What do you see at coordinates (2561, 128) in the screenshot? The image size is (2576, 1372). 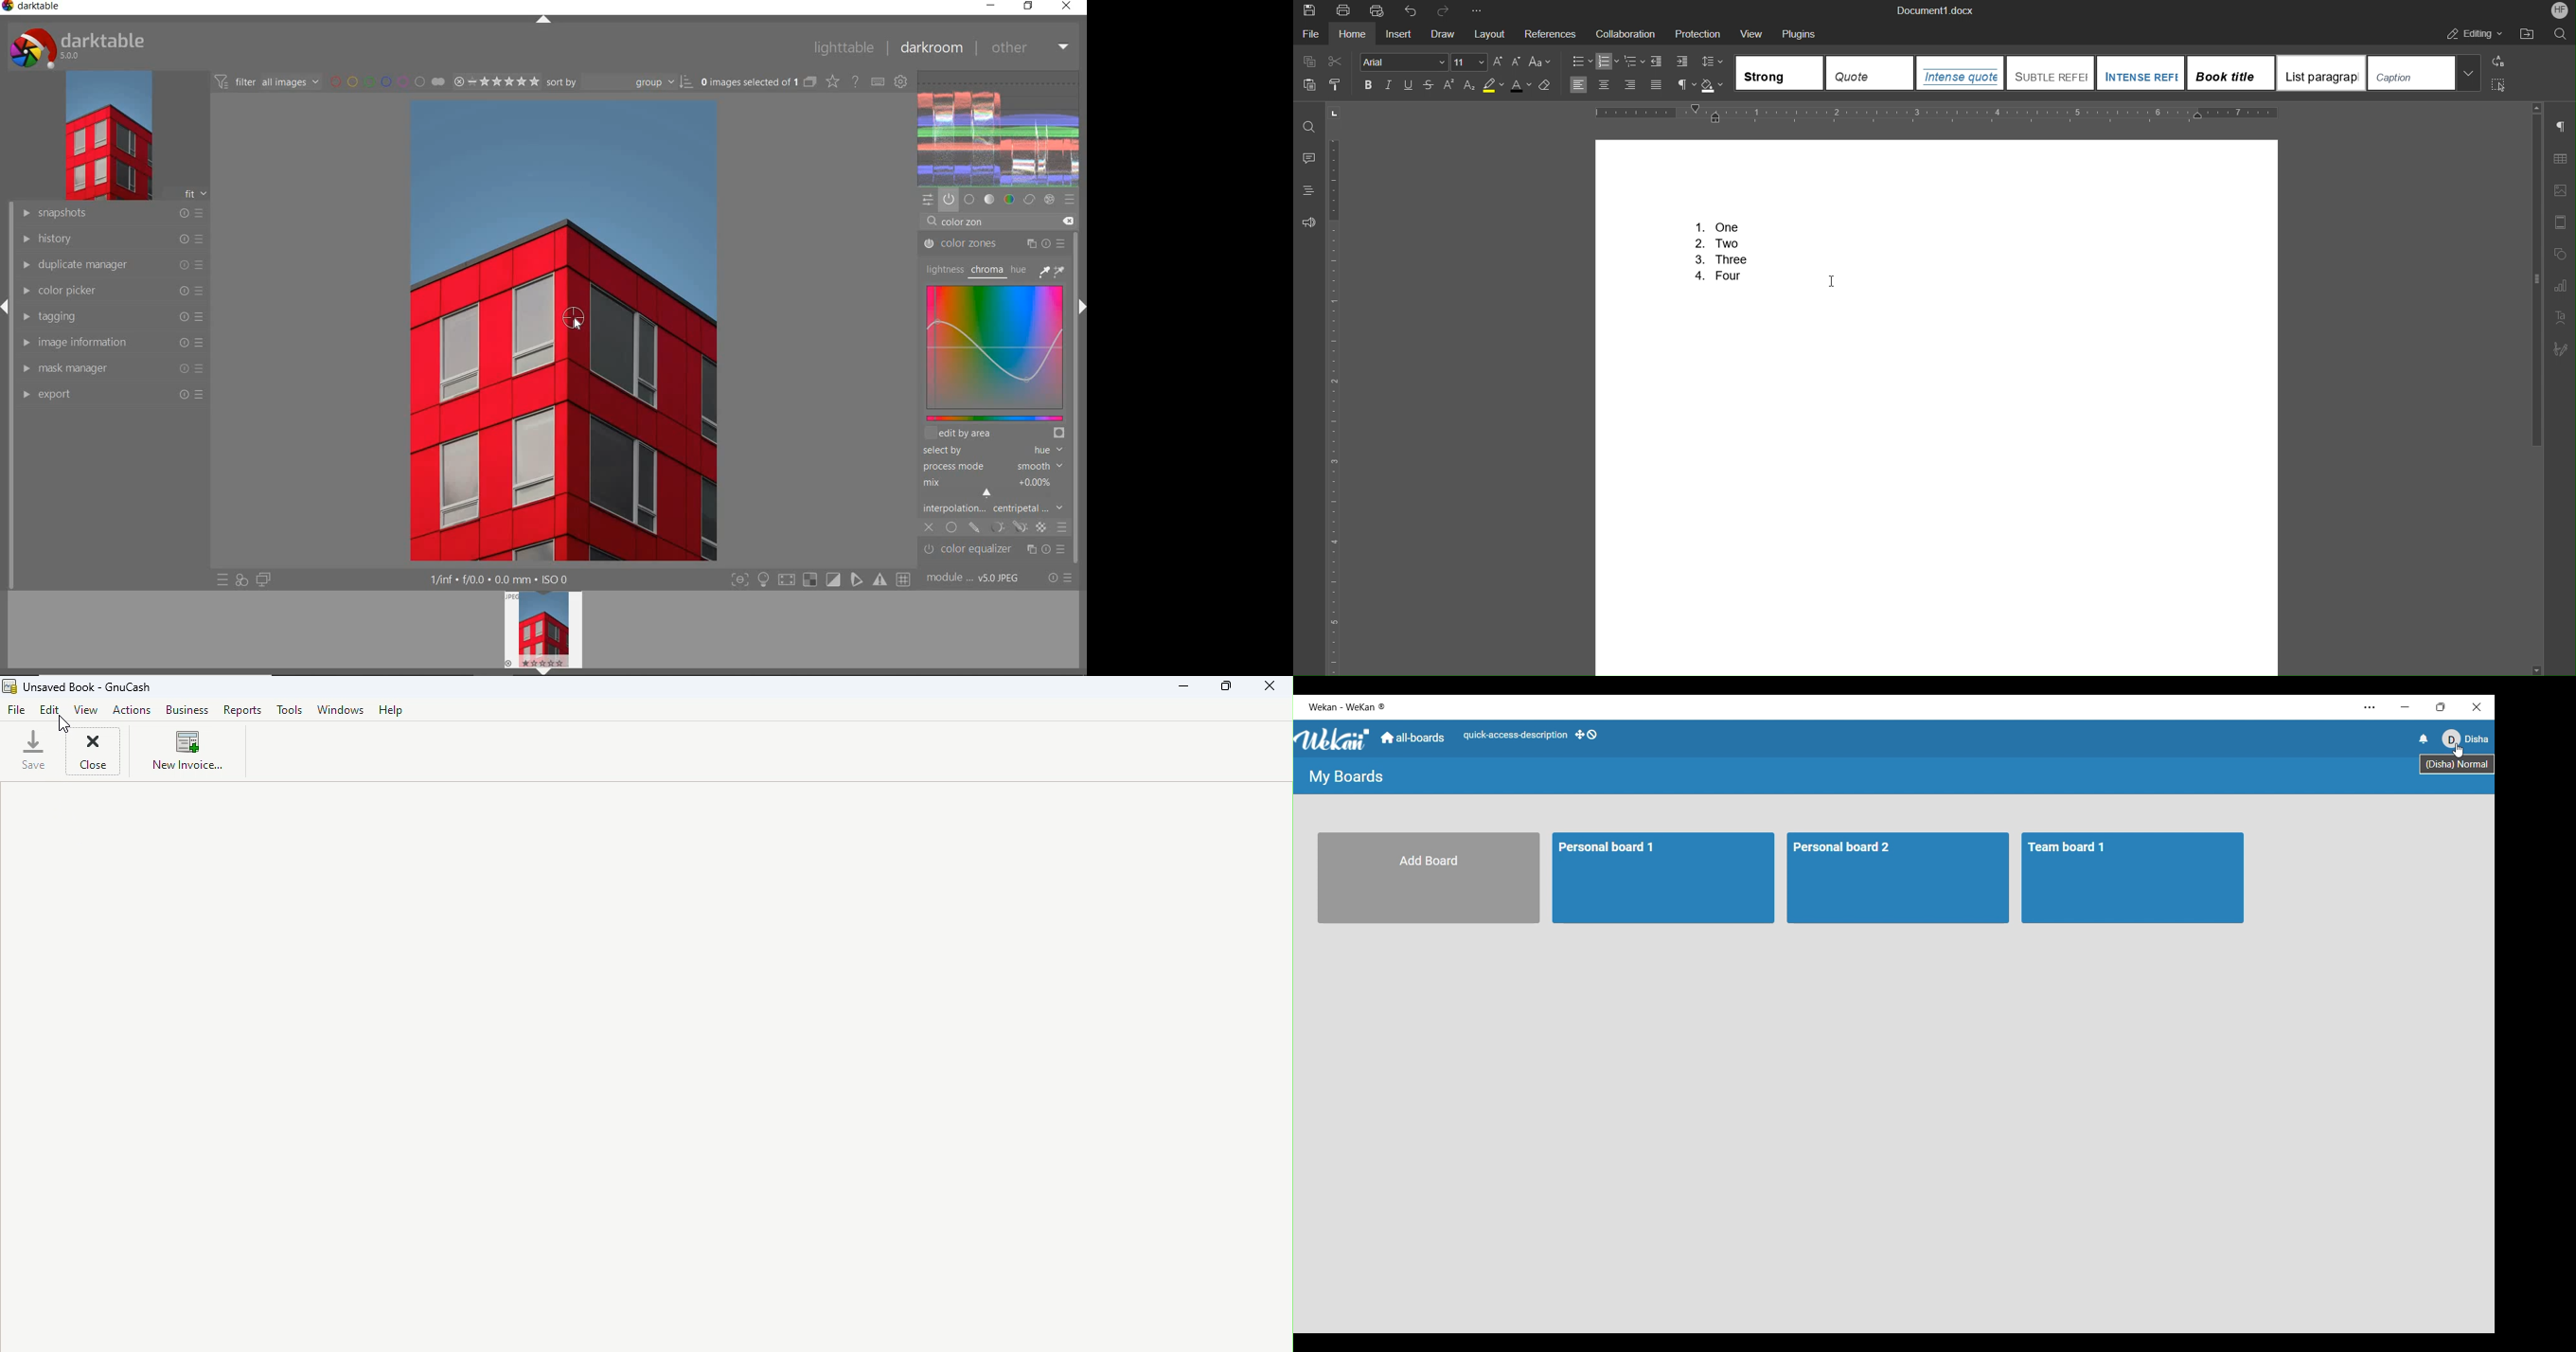 I see `Non-Printing Characters` at bounding box center [2561, 128].